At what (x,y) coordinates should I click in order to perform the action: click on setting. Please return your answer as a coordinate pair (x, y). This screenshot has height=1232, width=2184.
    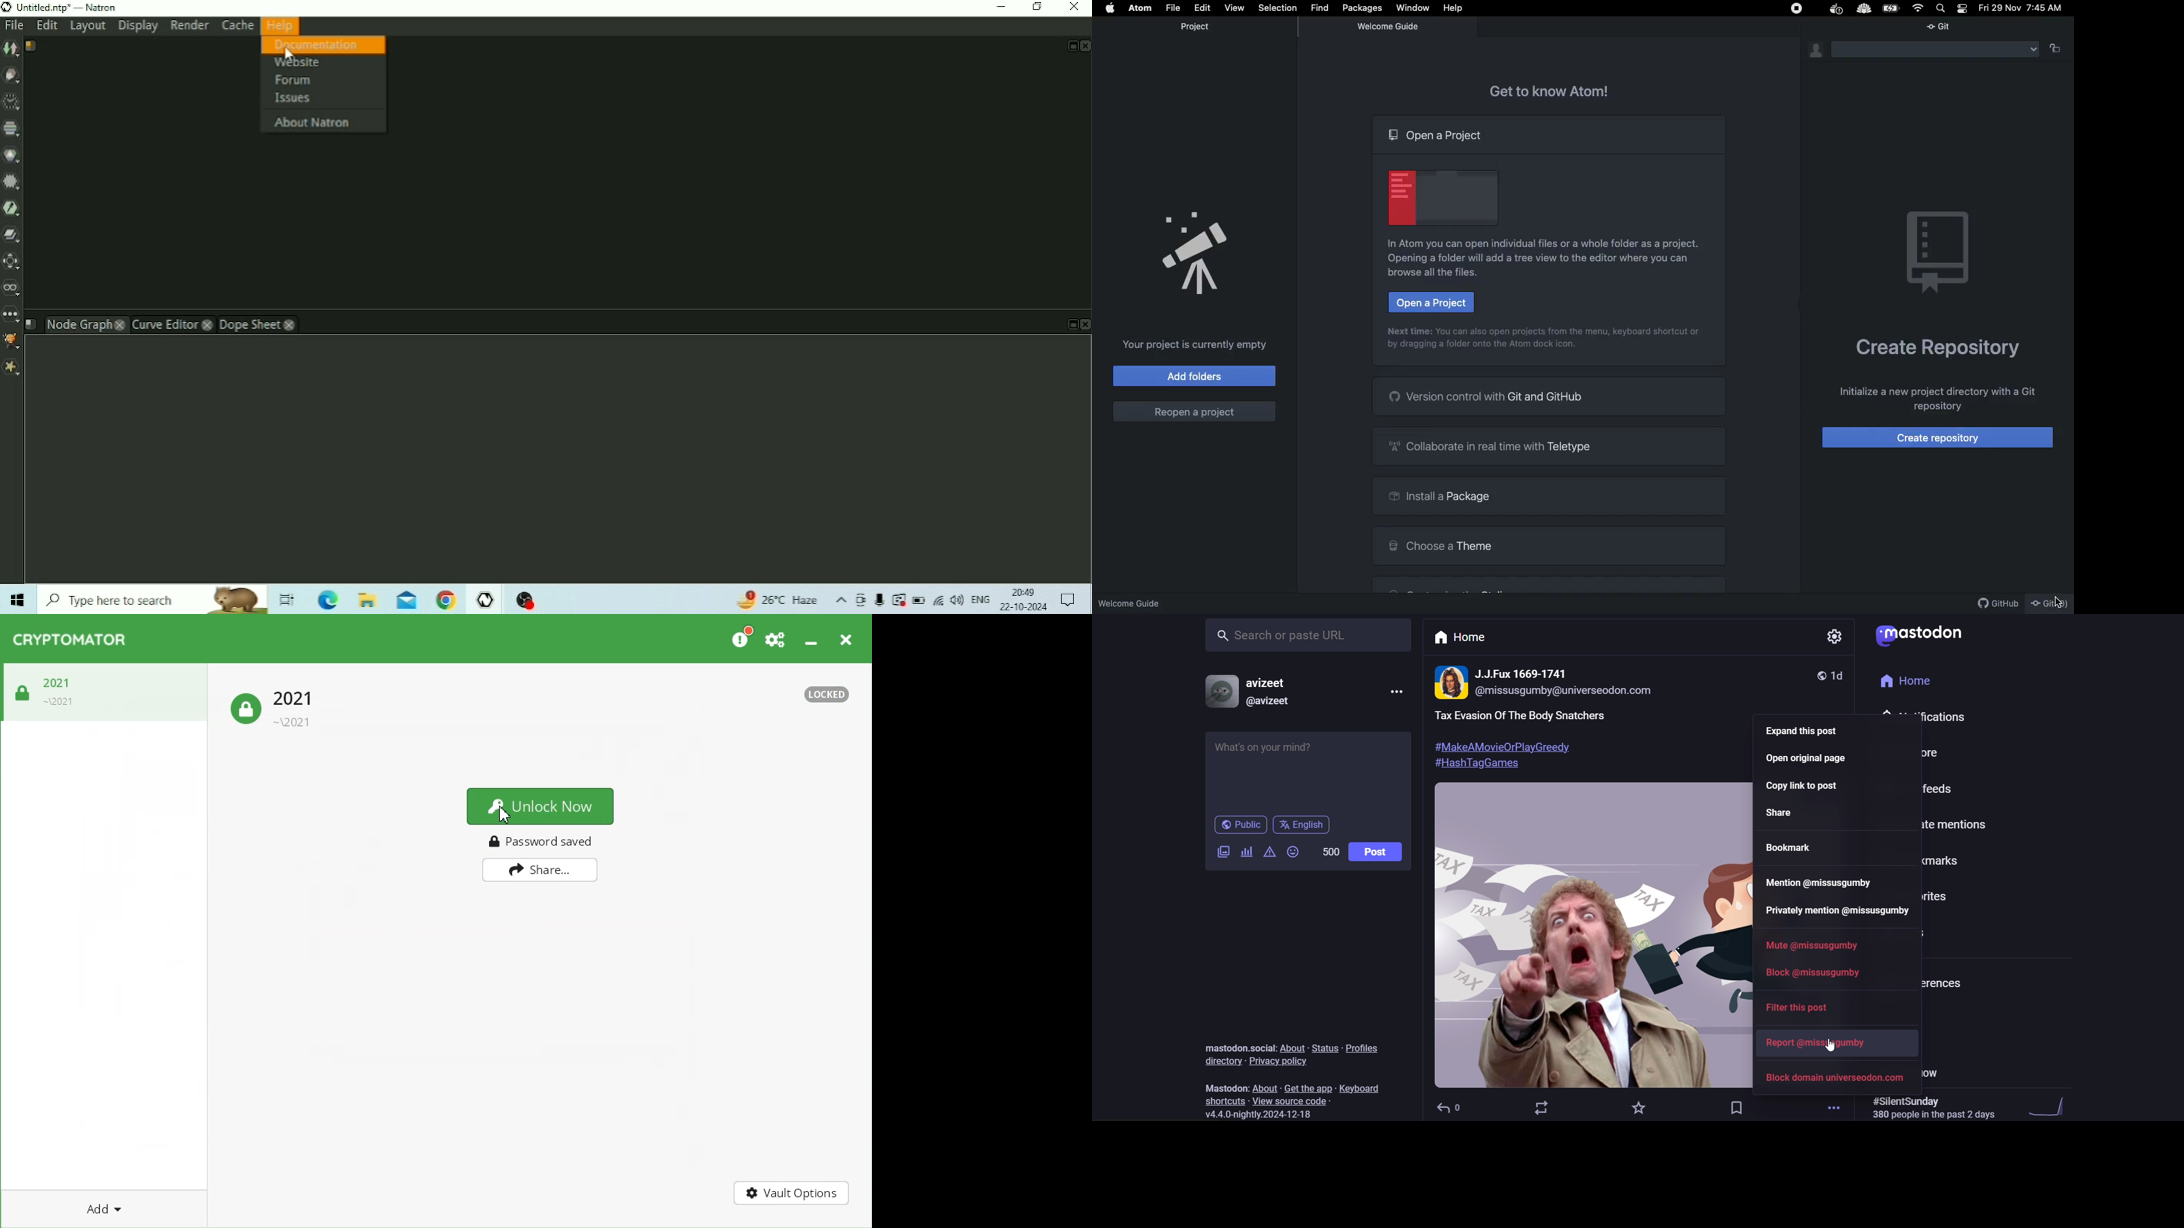
    Looking at the image, I should click on (1837, 636).